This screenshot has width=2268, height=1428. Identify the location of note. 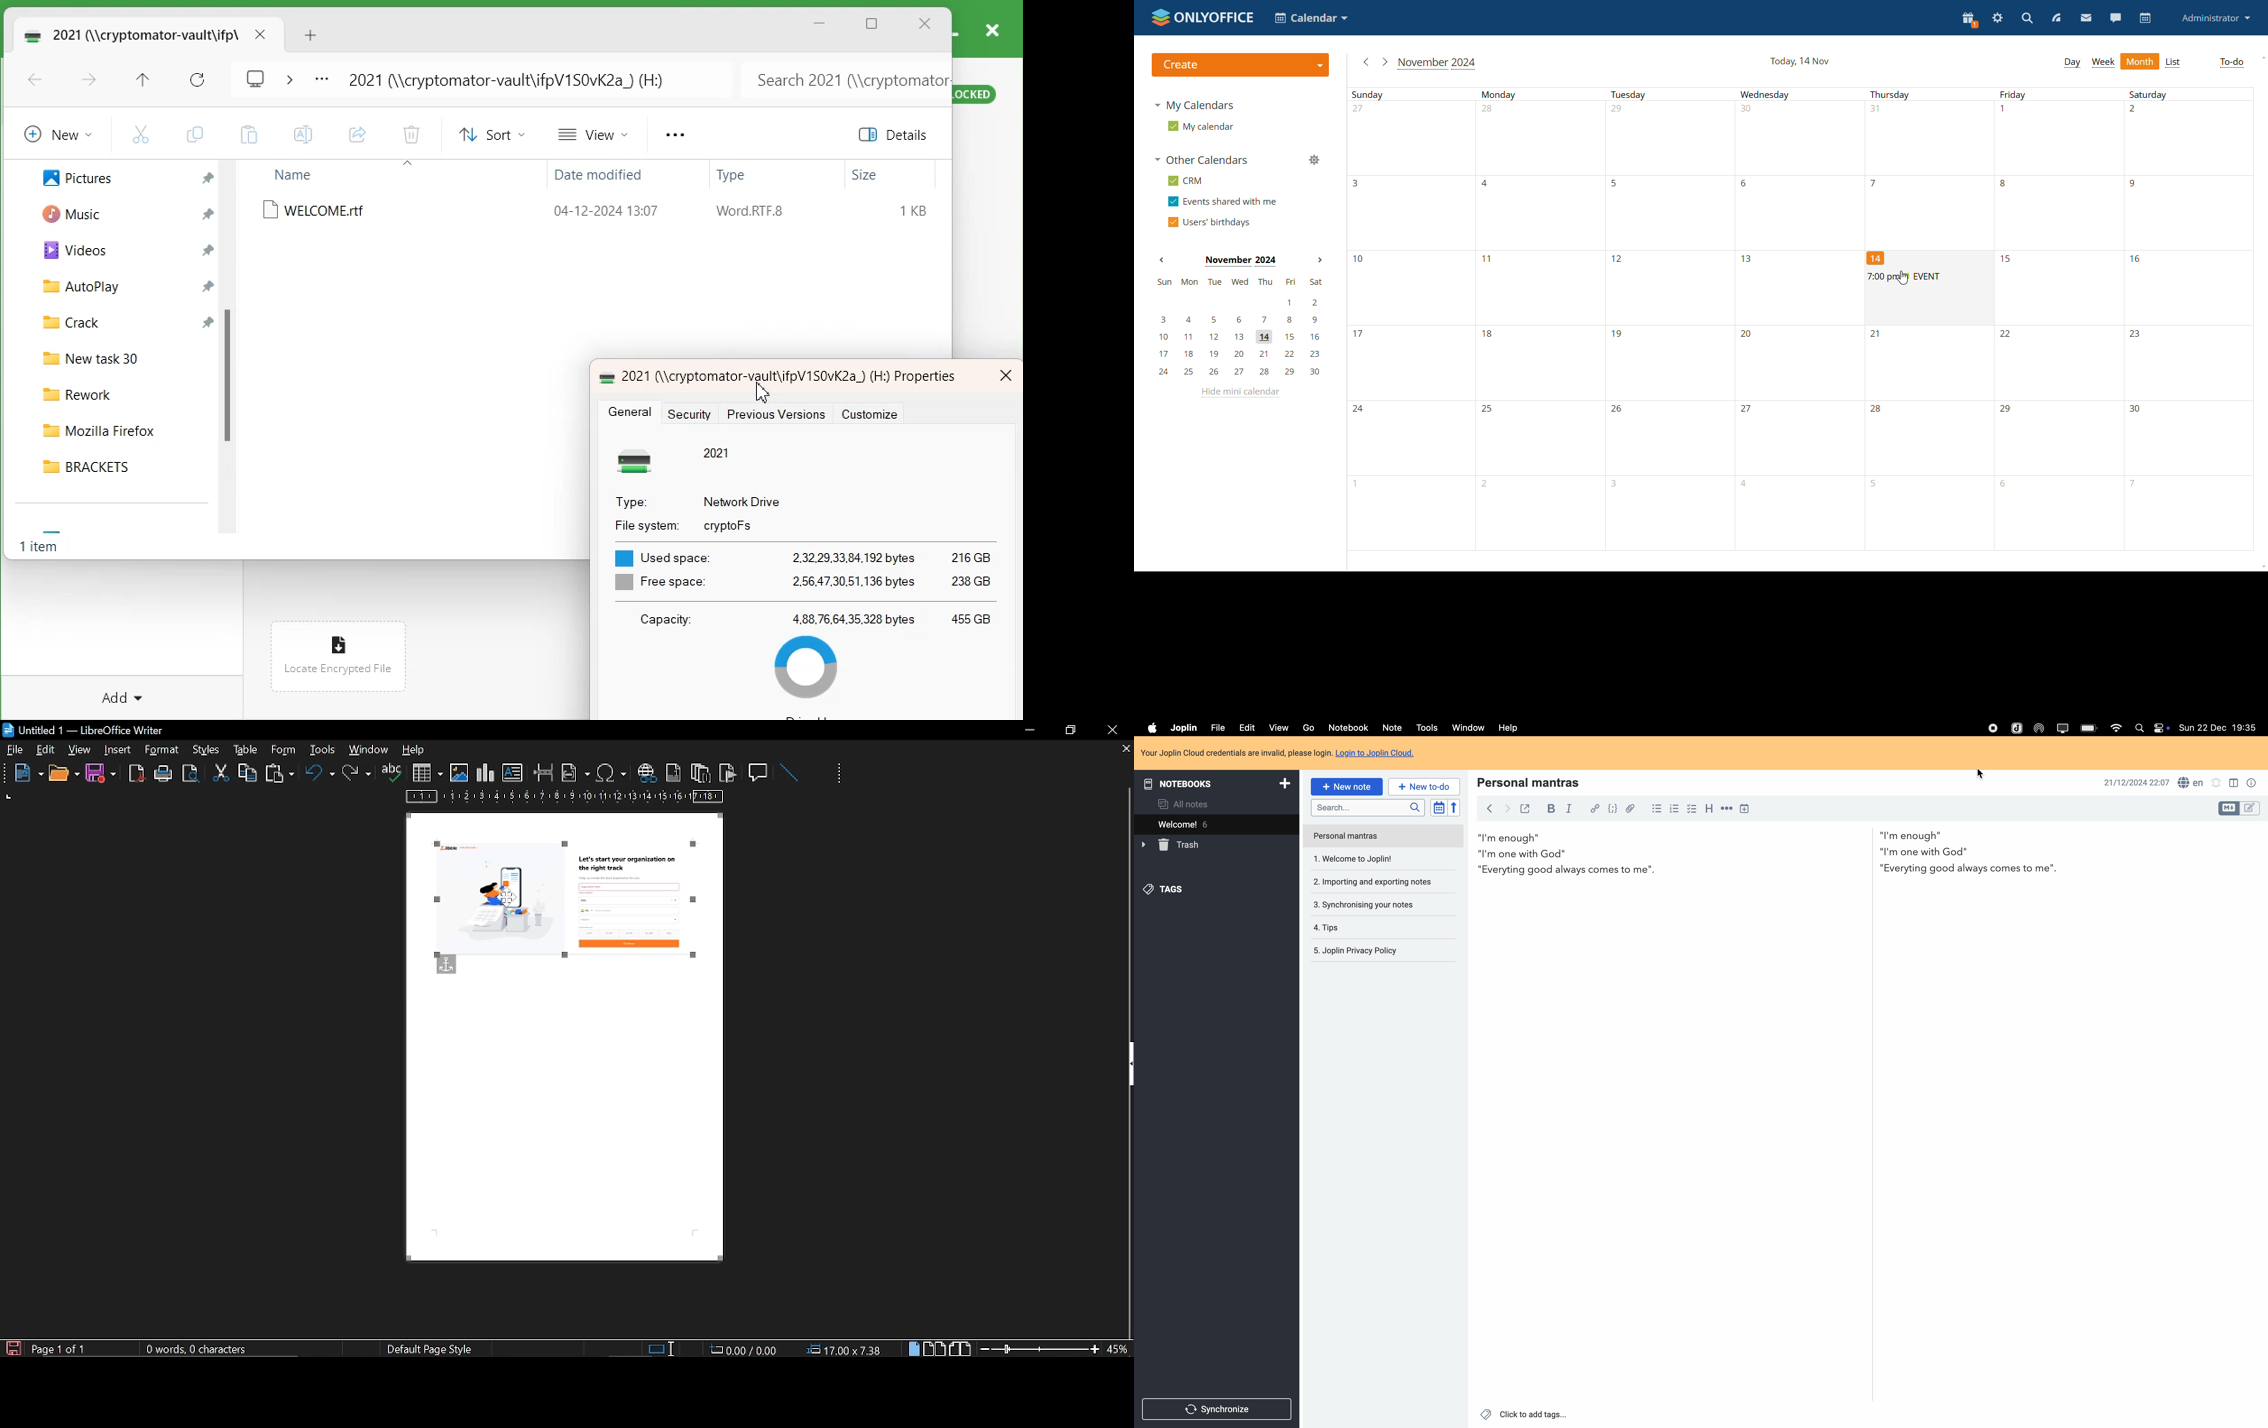
(1390, 729).